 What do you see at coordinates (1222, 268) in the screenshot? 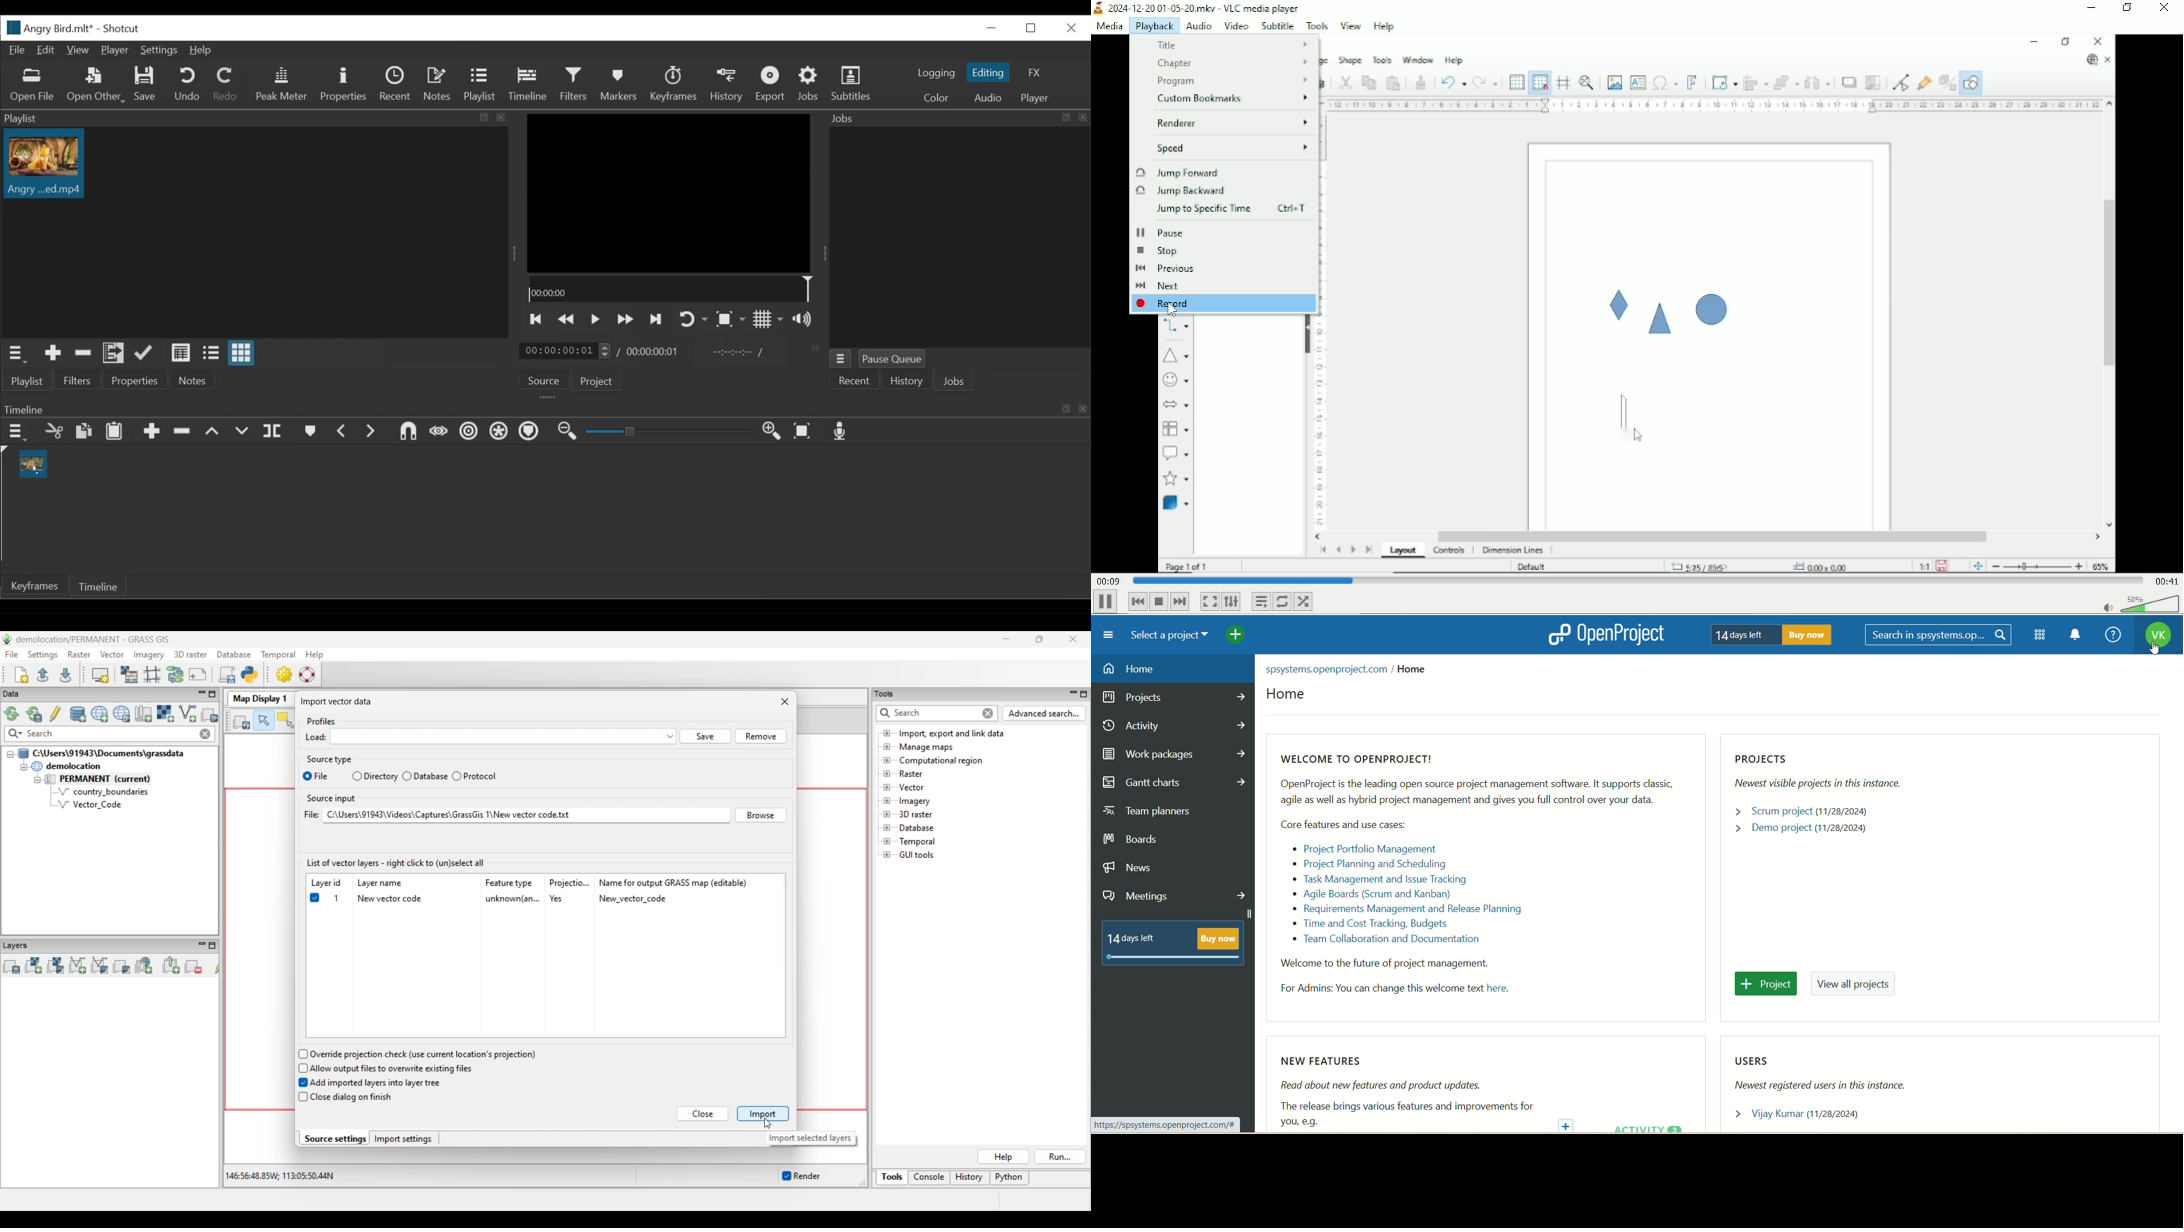
I see `Previous` at bounding box center [1222, 268].